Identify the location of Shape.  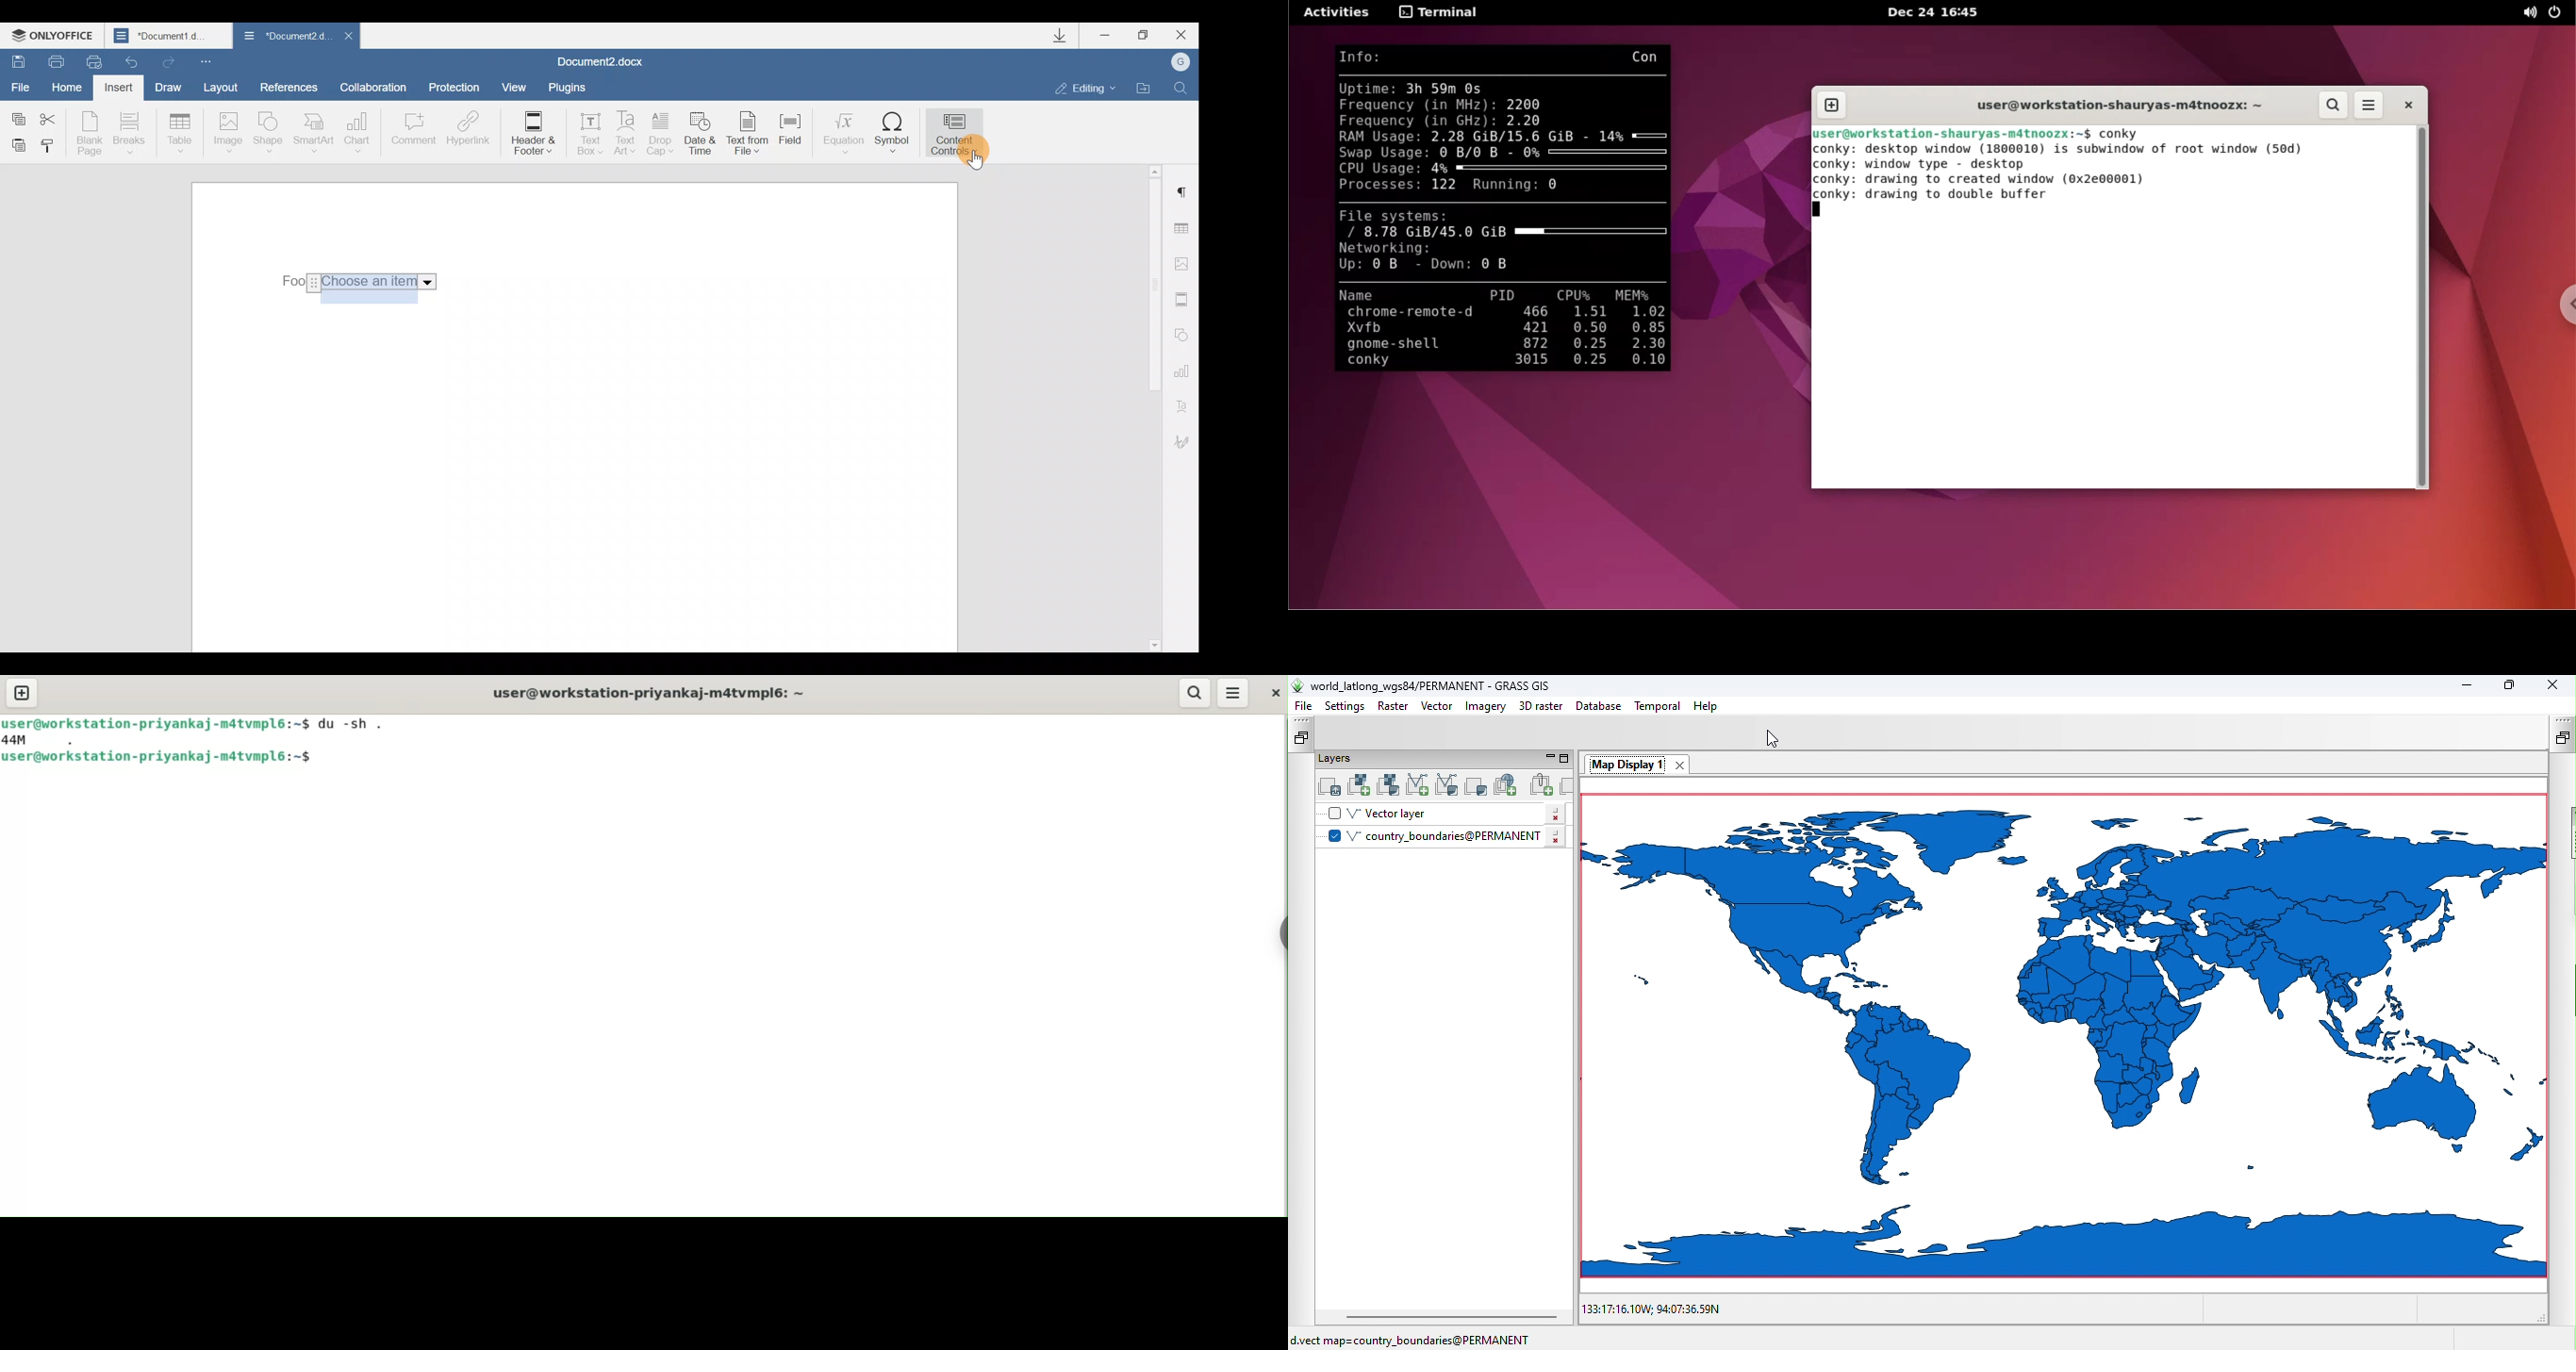
(271, 134).